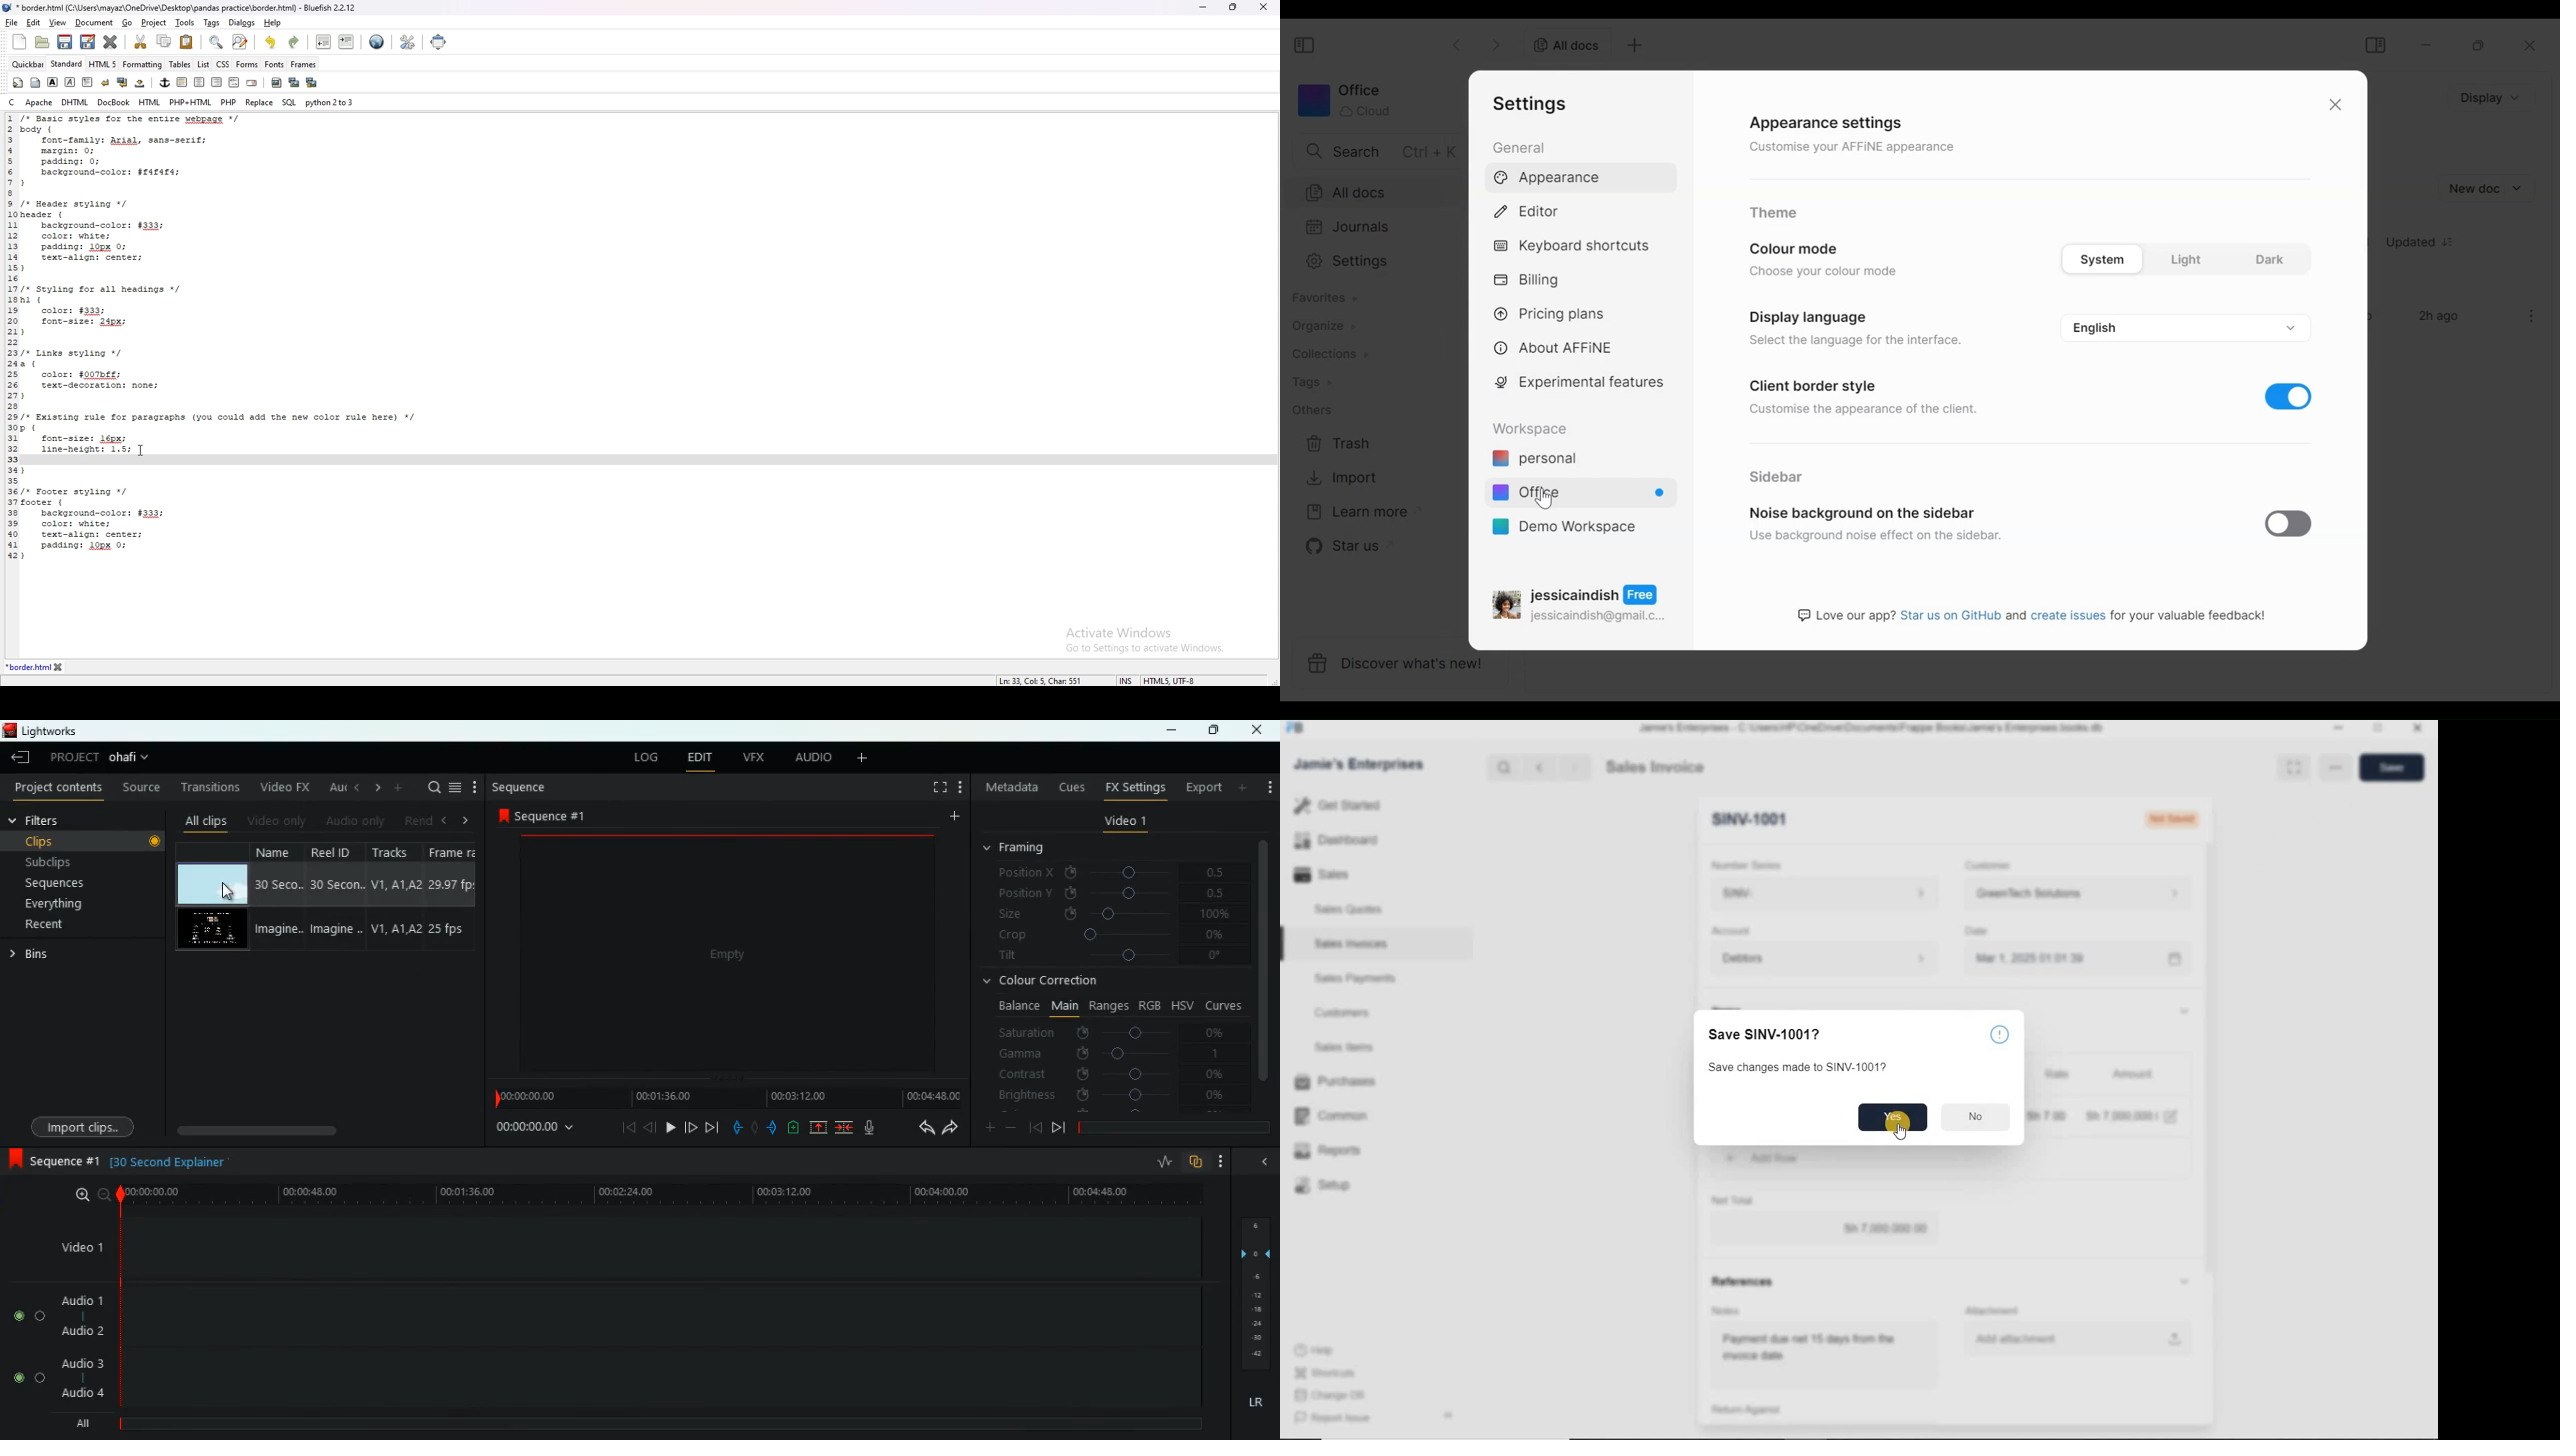  What do you see at coordinates (2493, 97) in the screenshot?
I see `Display` at bounding box center [2493, 97].